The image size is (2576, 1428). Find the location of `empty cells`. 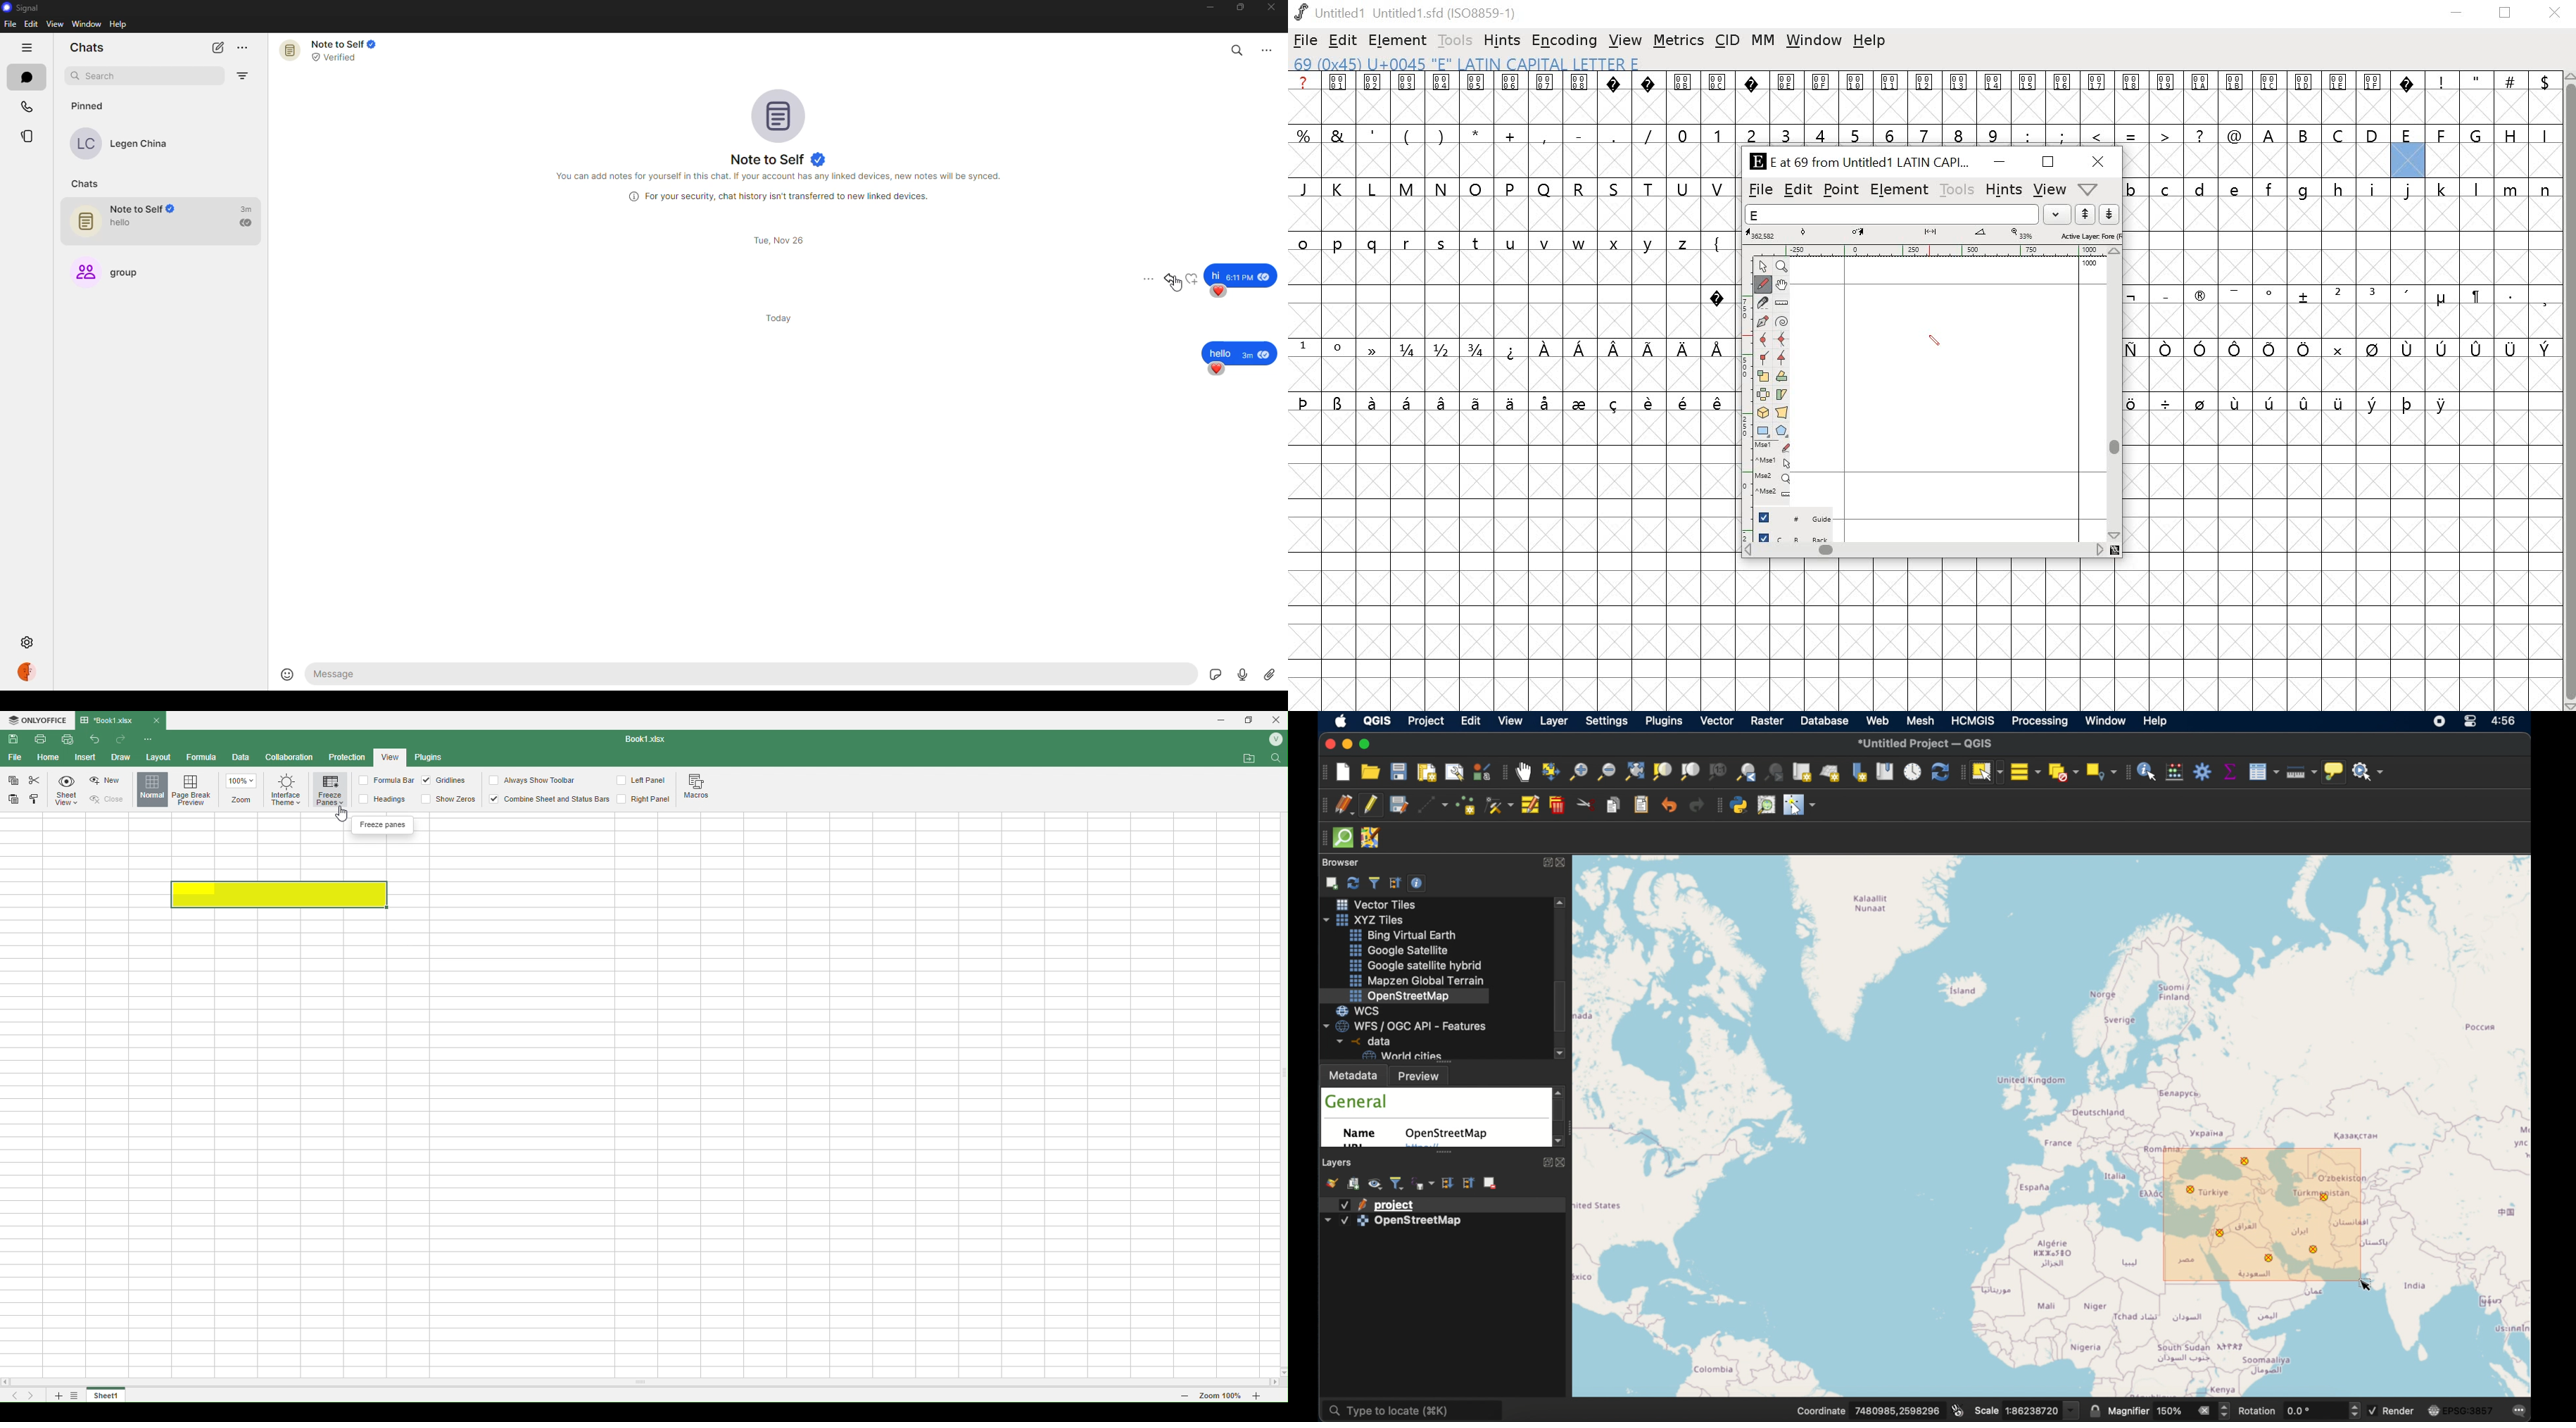

empty cells is located at coordinates (2343, 241).